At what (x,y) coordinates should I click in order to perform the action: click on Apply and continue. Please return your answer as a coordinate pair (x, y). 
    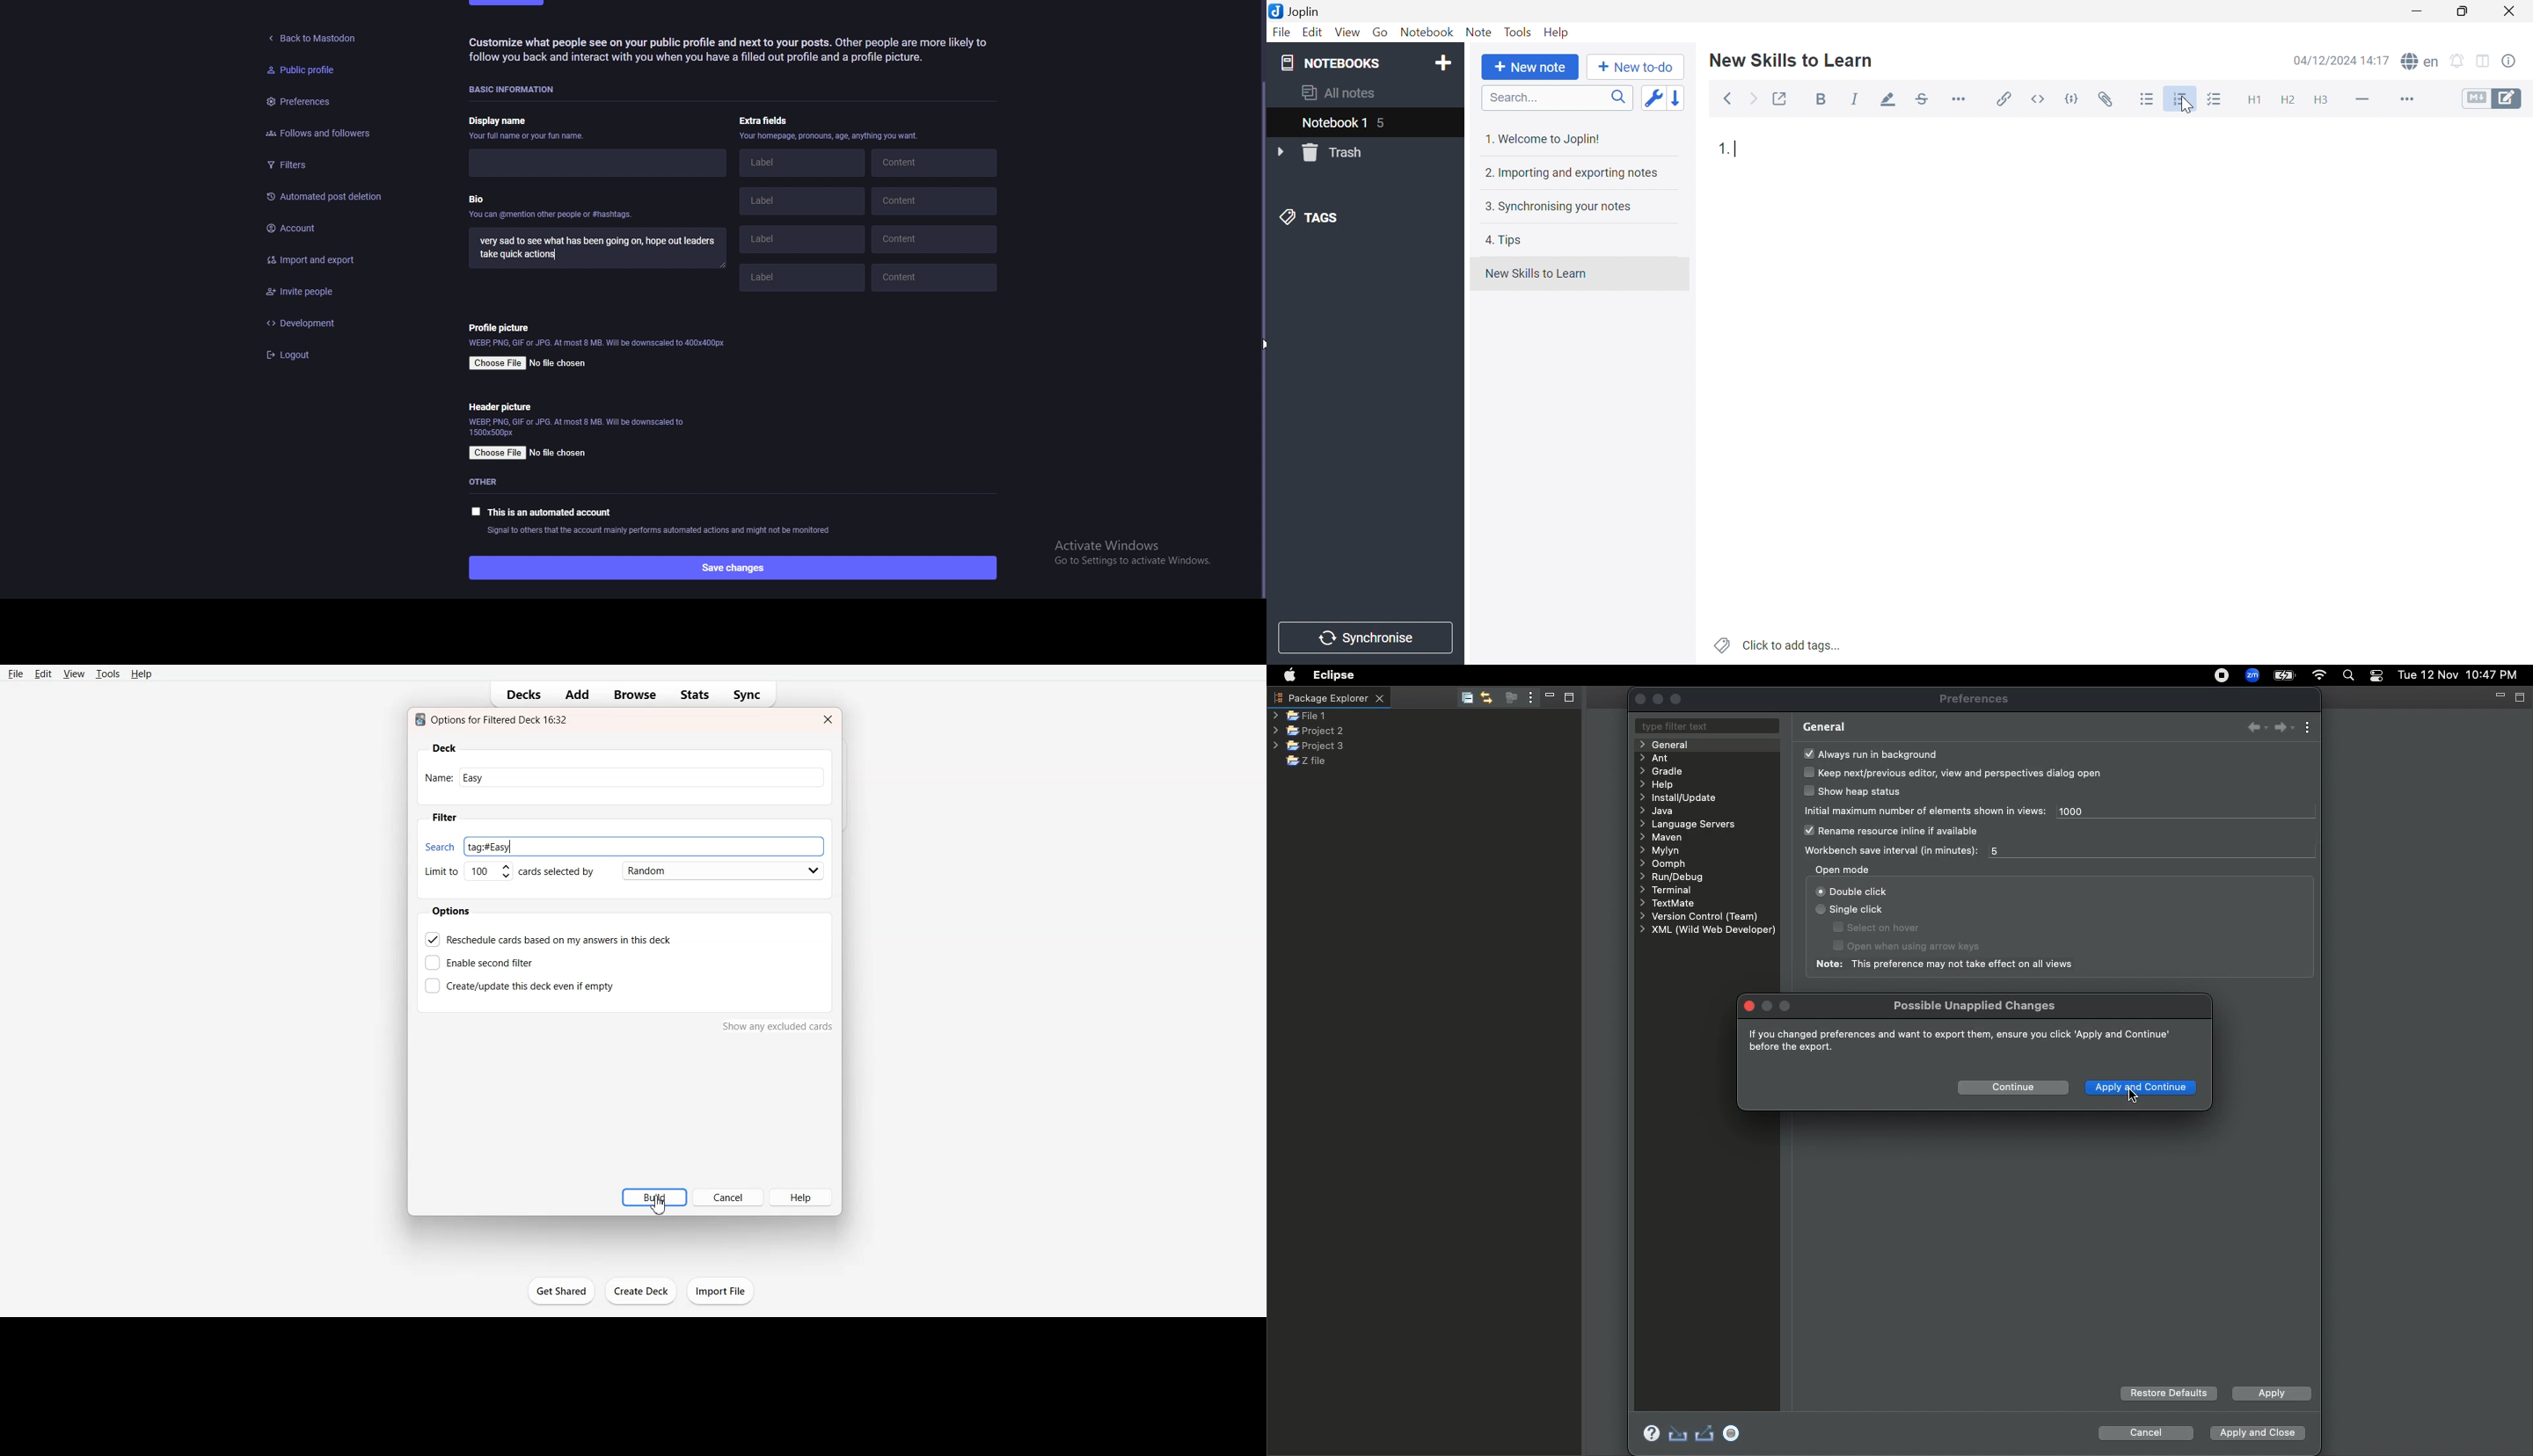
    Looking at the image, I should click on (2143, 1089).